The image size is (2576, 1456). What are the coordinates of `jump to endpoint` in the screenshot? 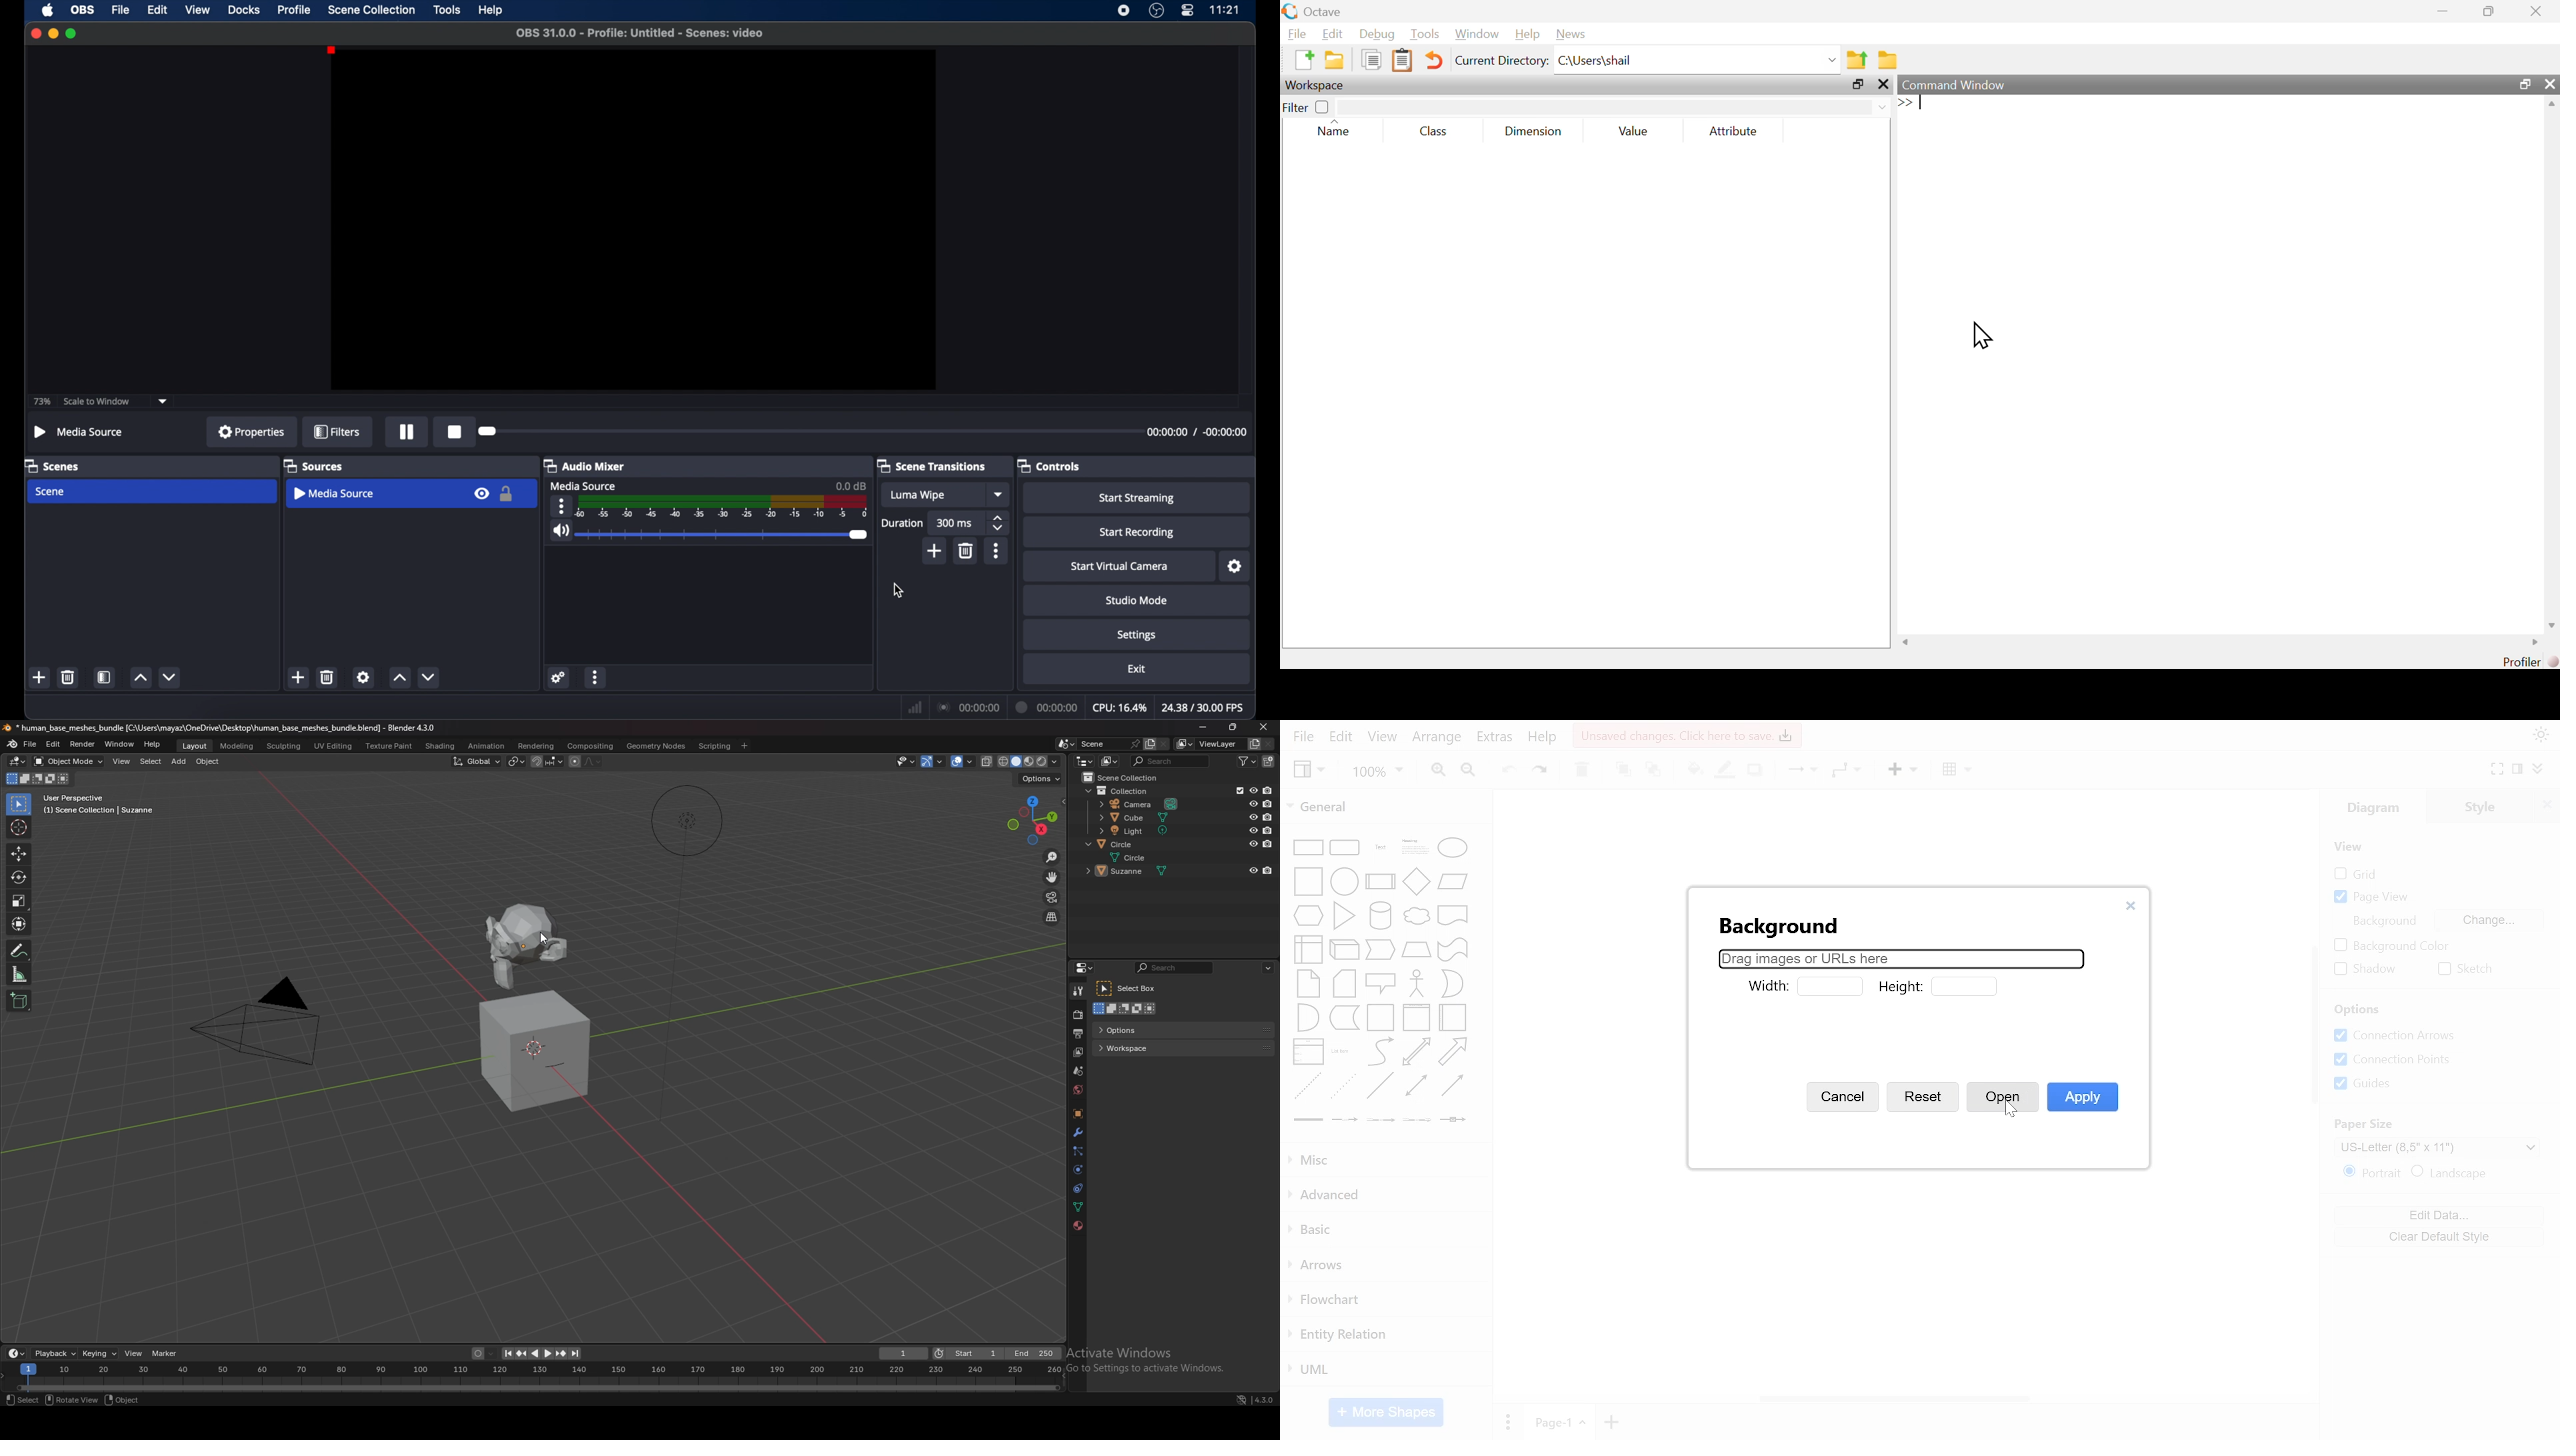 It's located at (507, 1353).